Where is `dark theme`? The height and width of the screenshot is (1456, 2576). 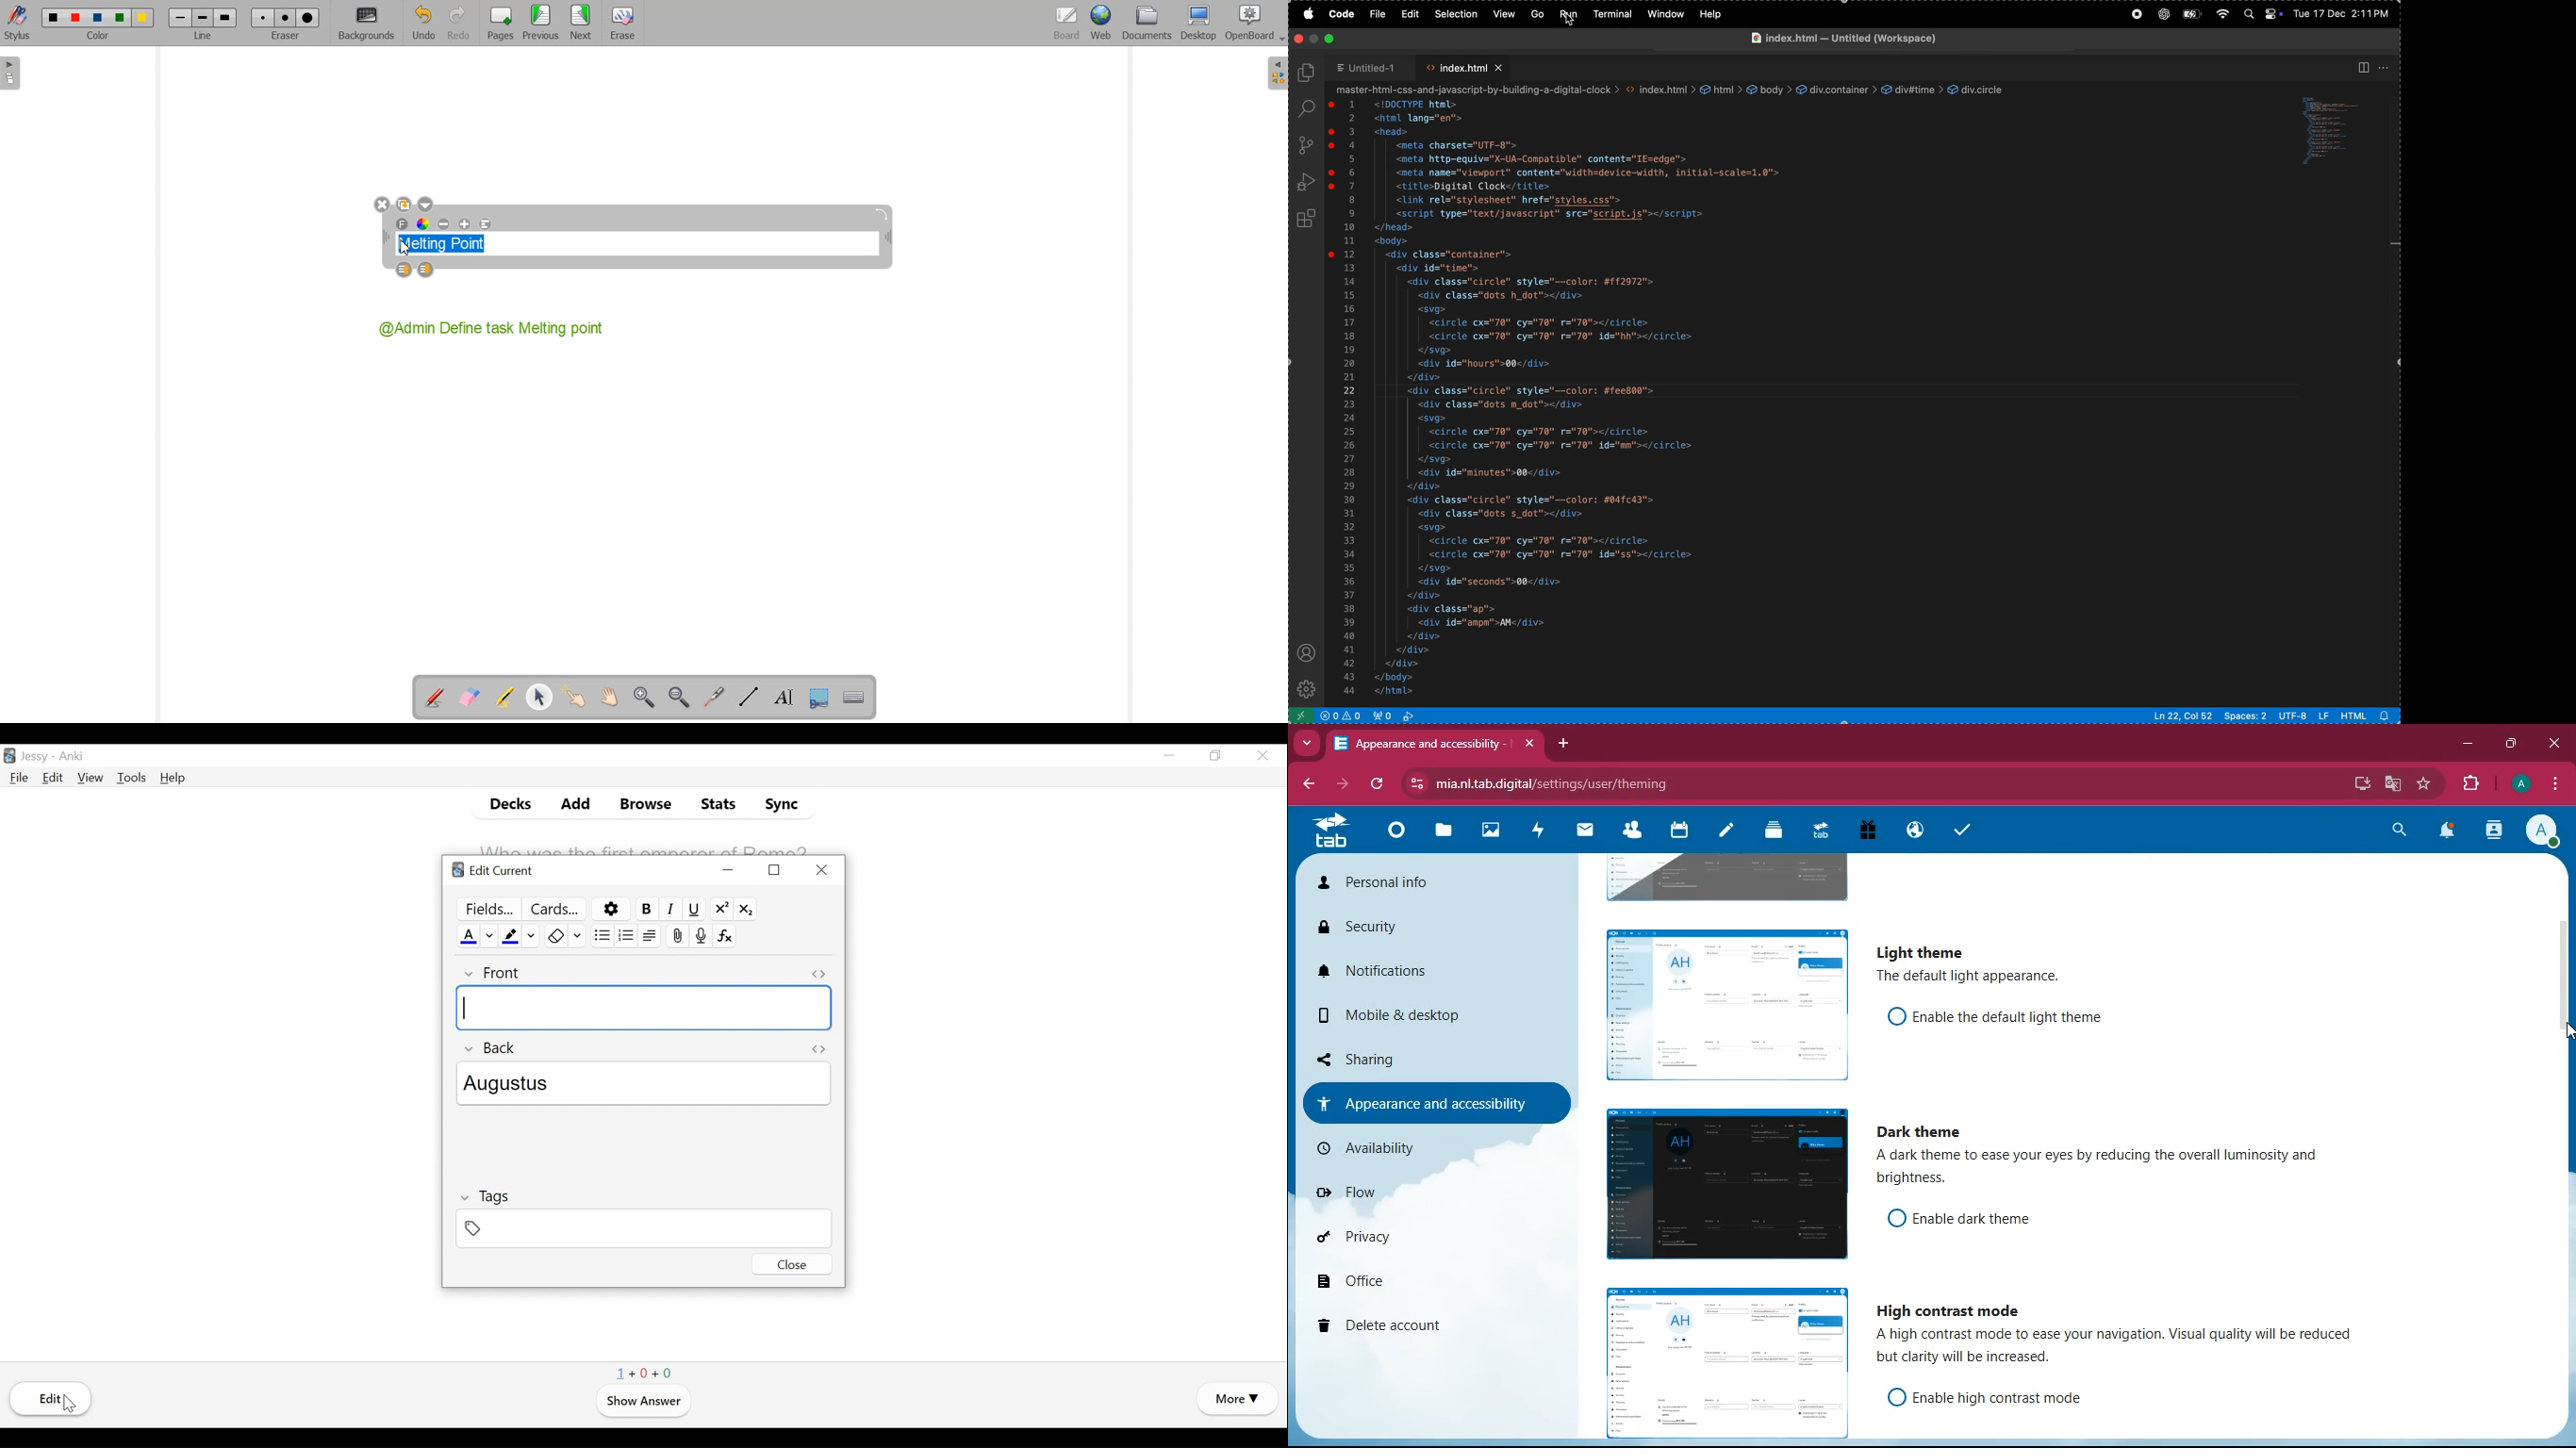
dark theme is located at coordinates (1924, 1132).